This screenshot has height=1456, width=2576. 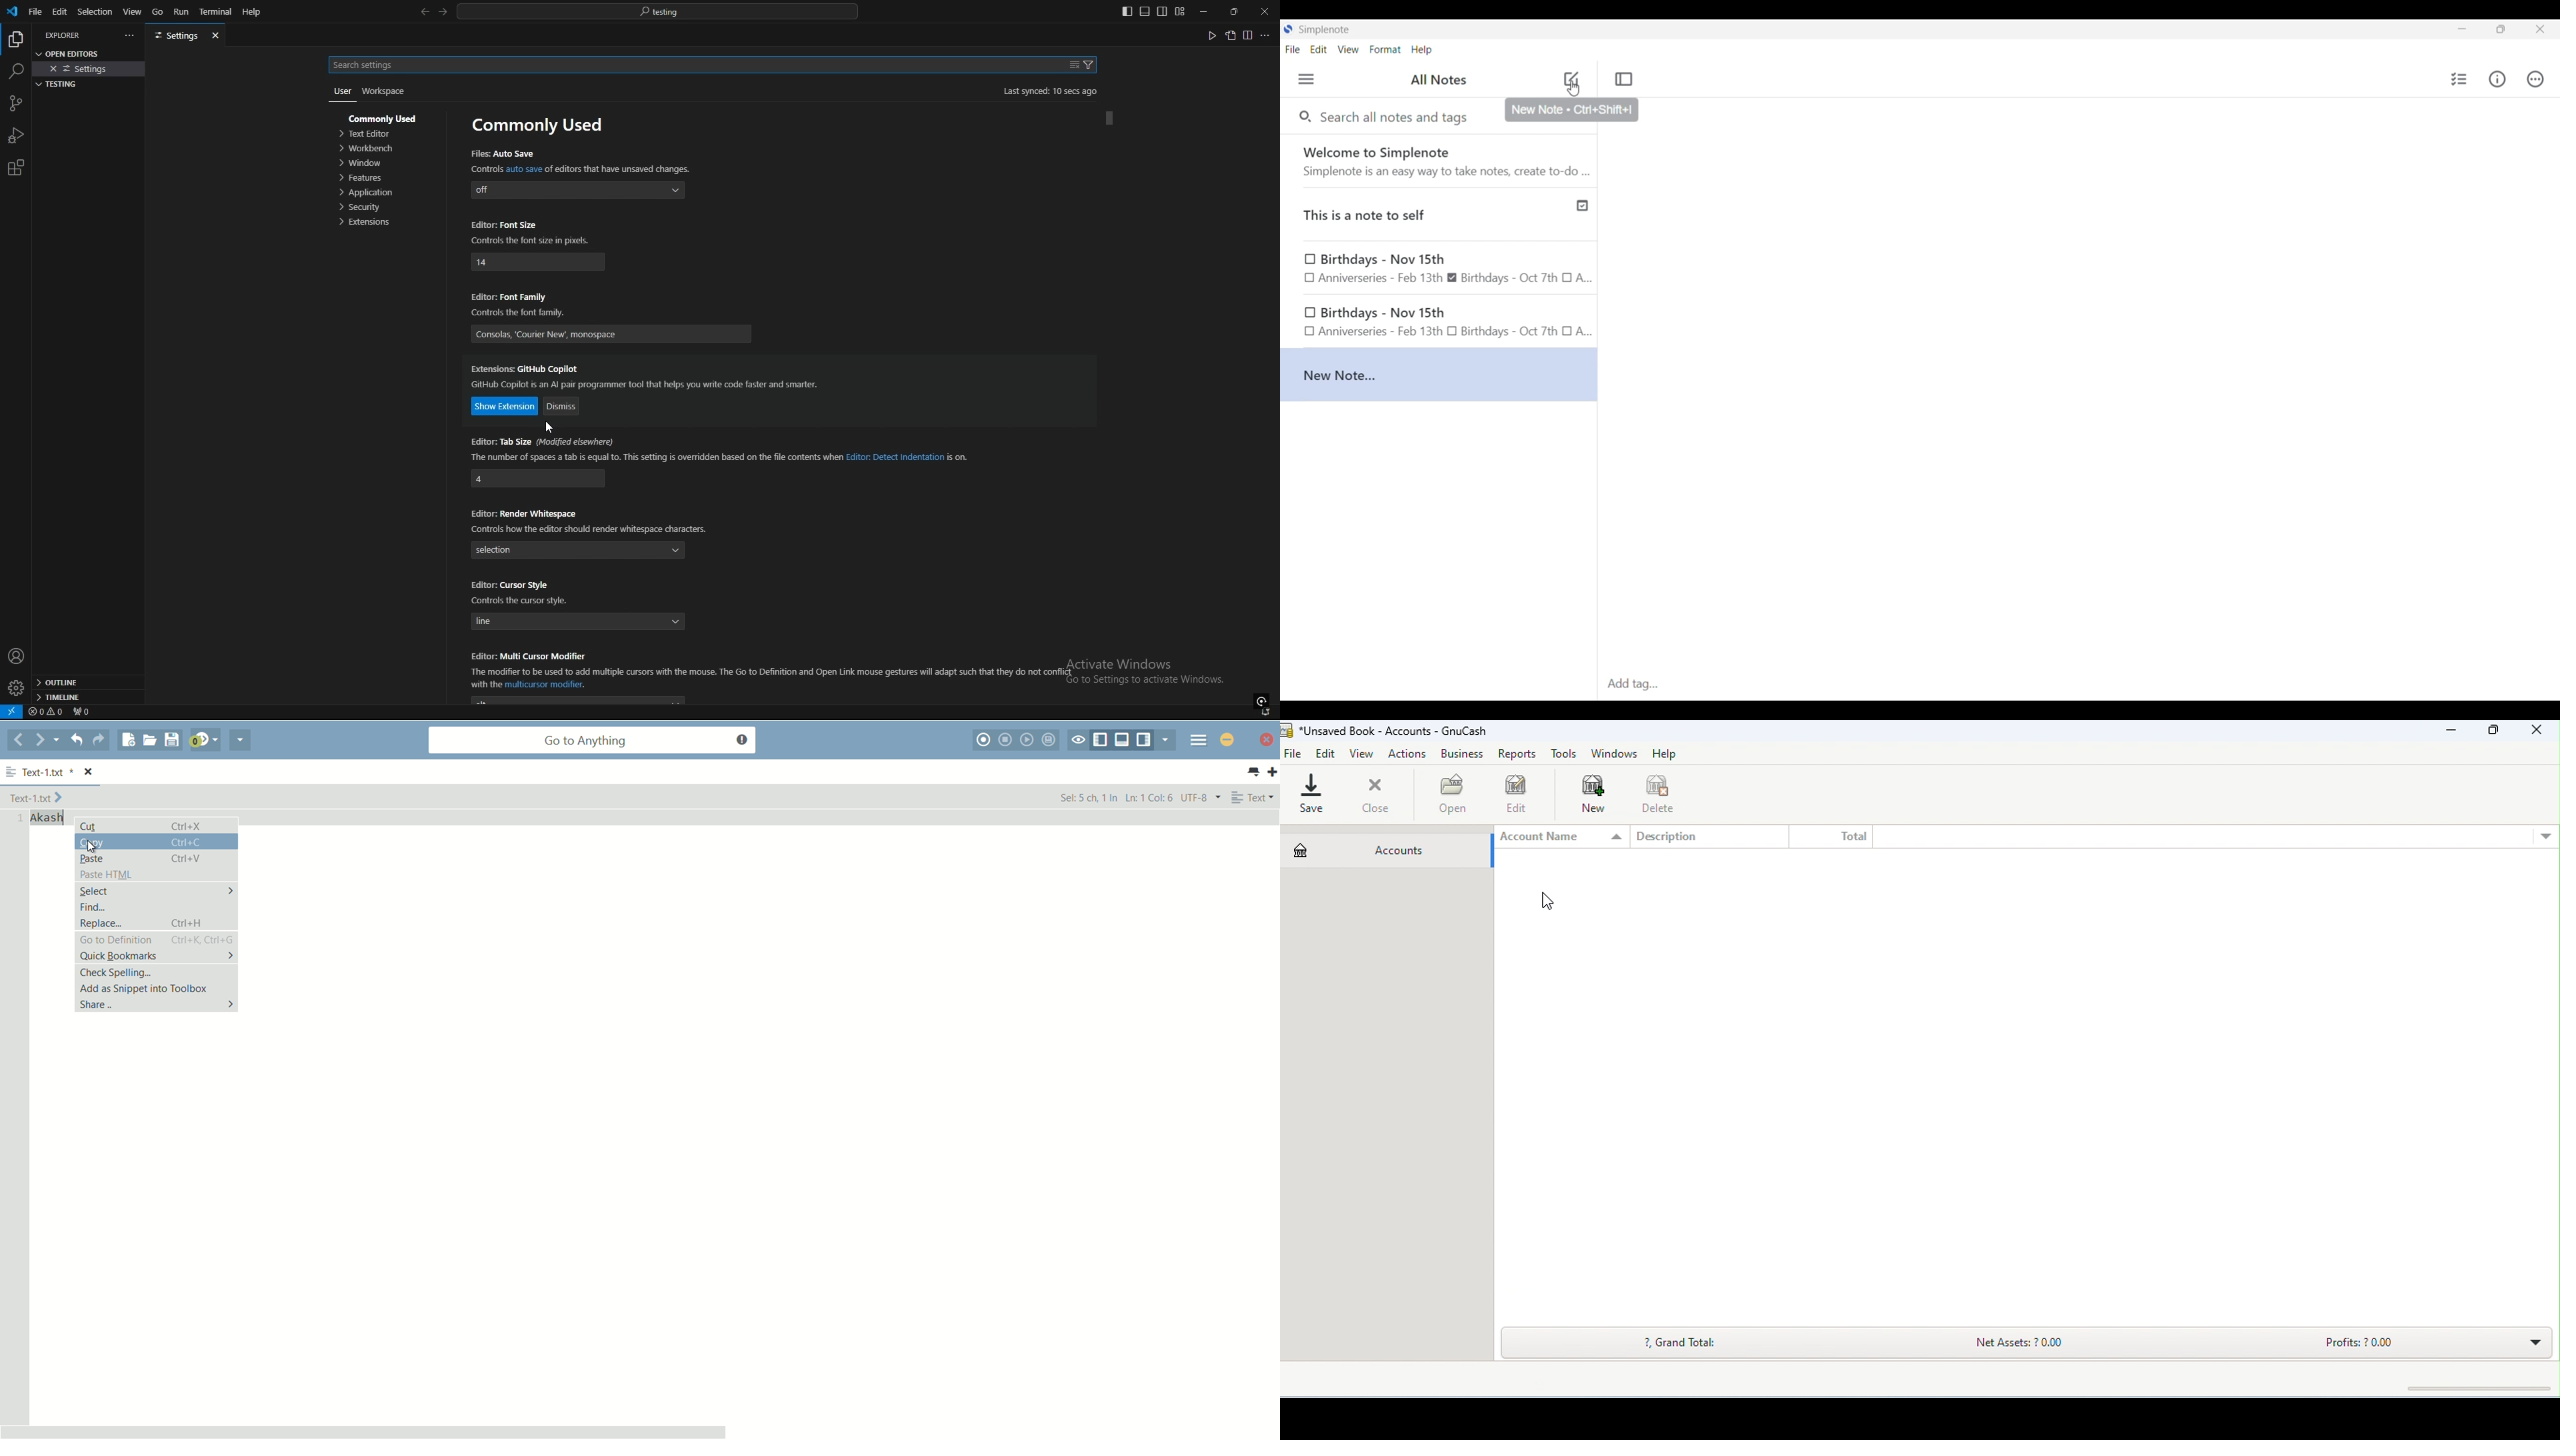 I want to click on new tab, so click(x=1272, y=771).